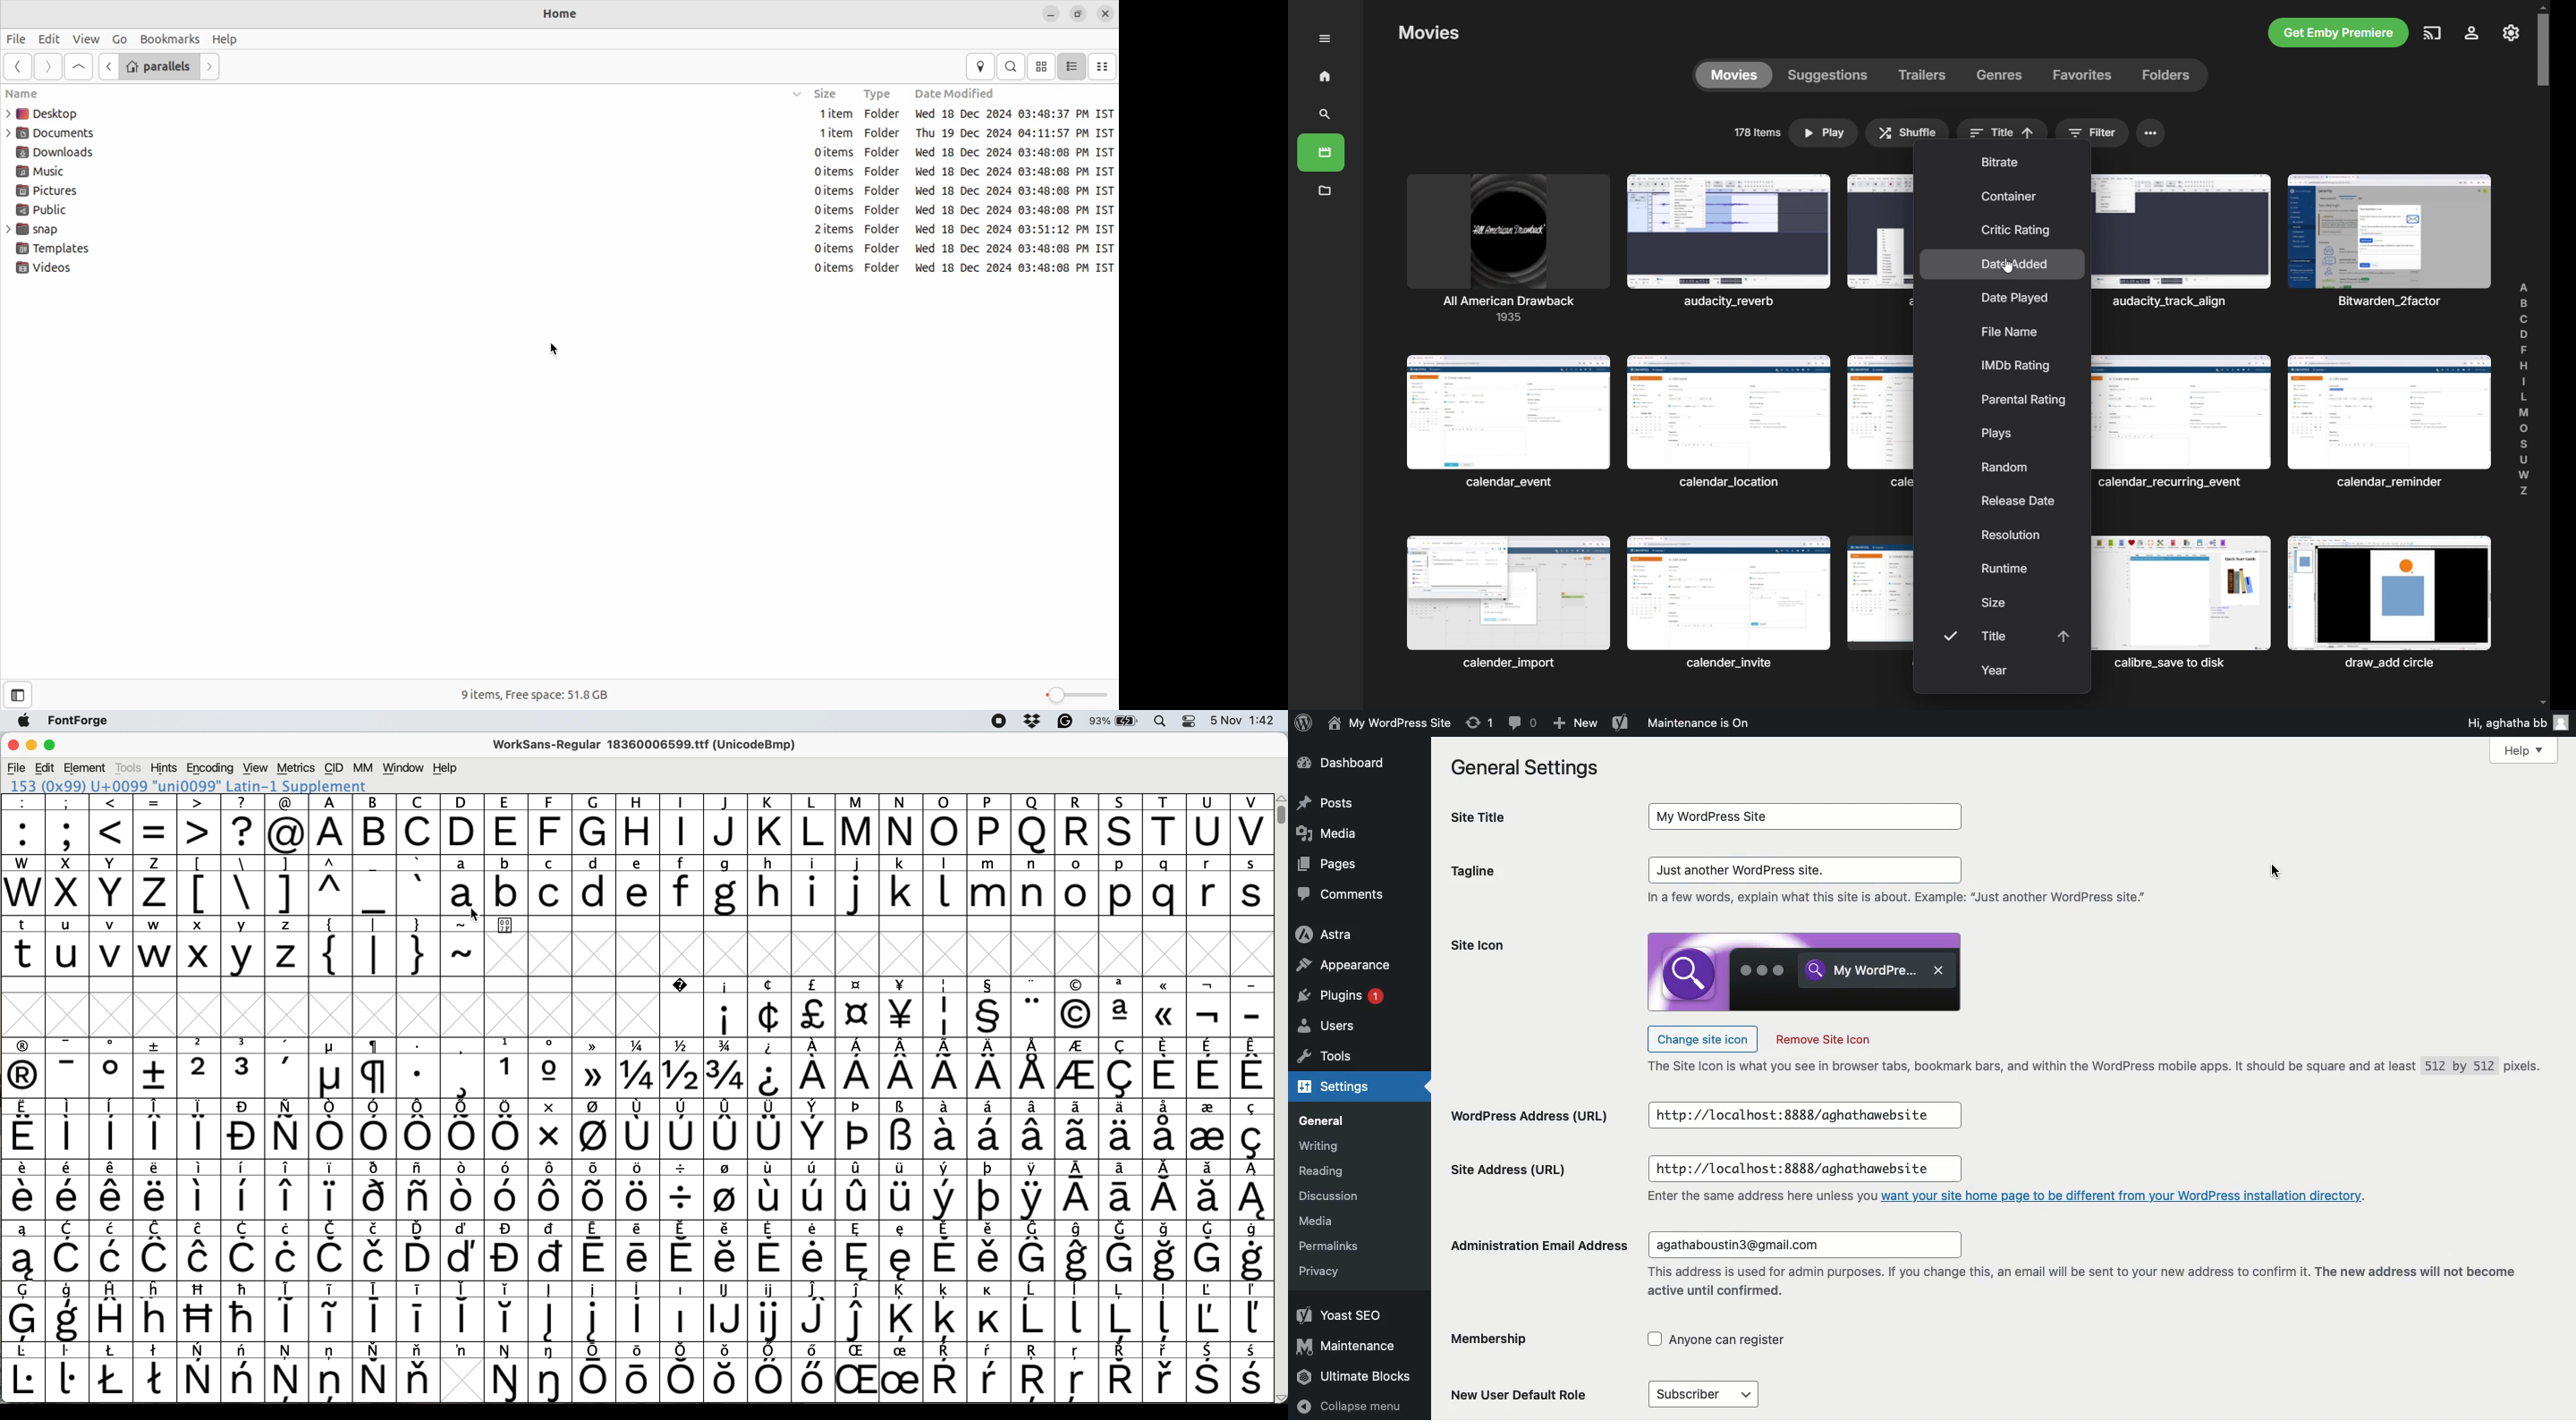 The width and height of the screenshot is (2576, 1428). I want to click on symbol, so click(813, 1190).